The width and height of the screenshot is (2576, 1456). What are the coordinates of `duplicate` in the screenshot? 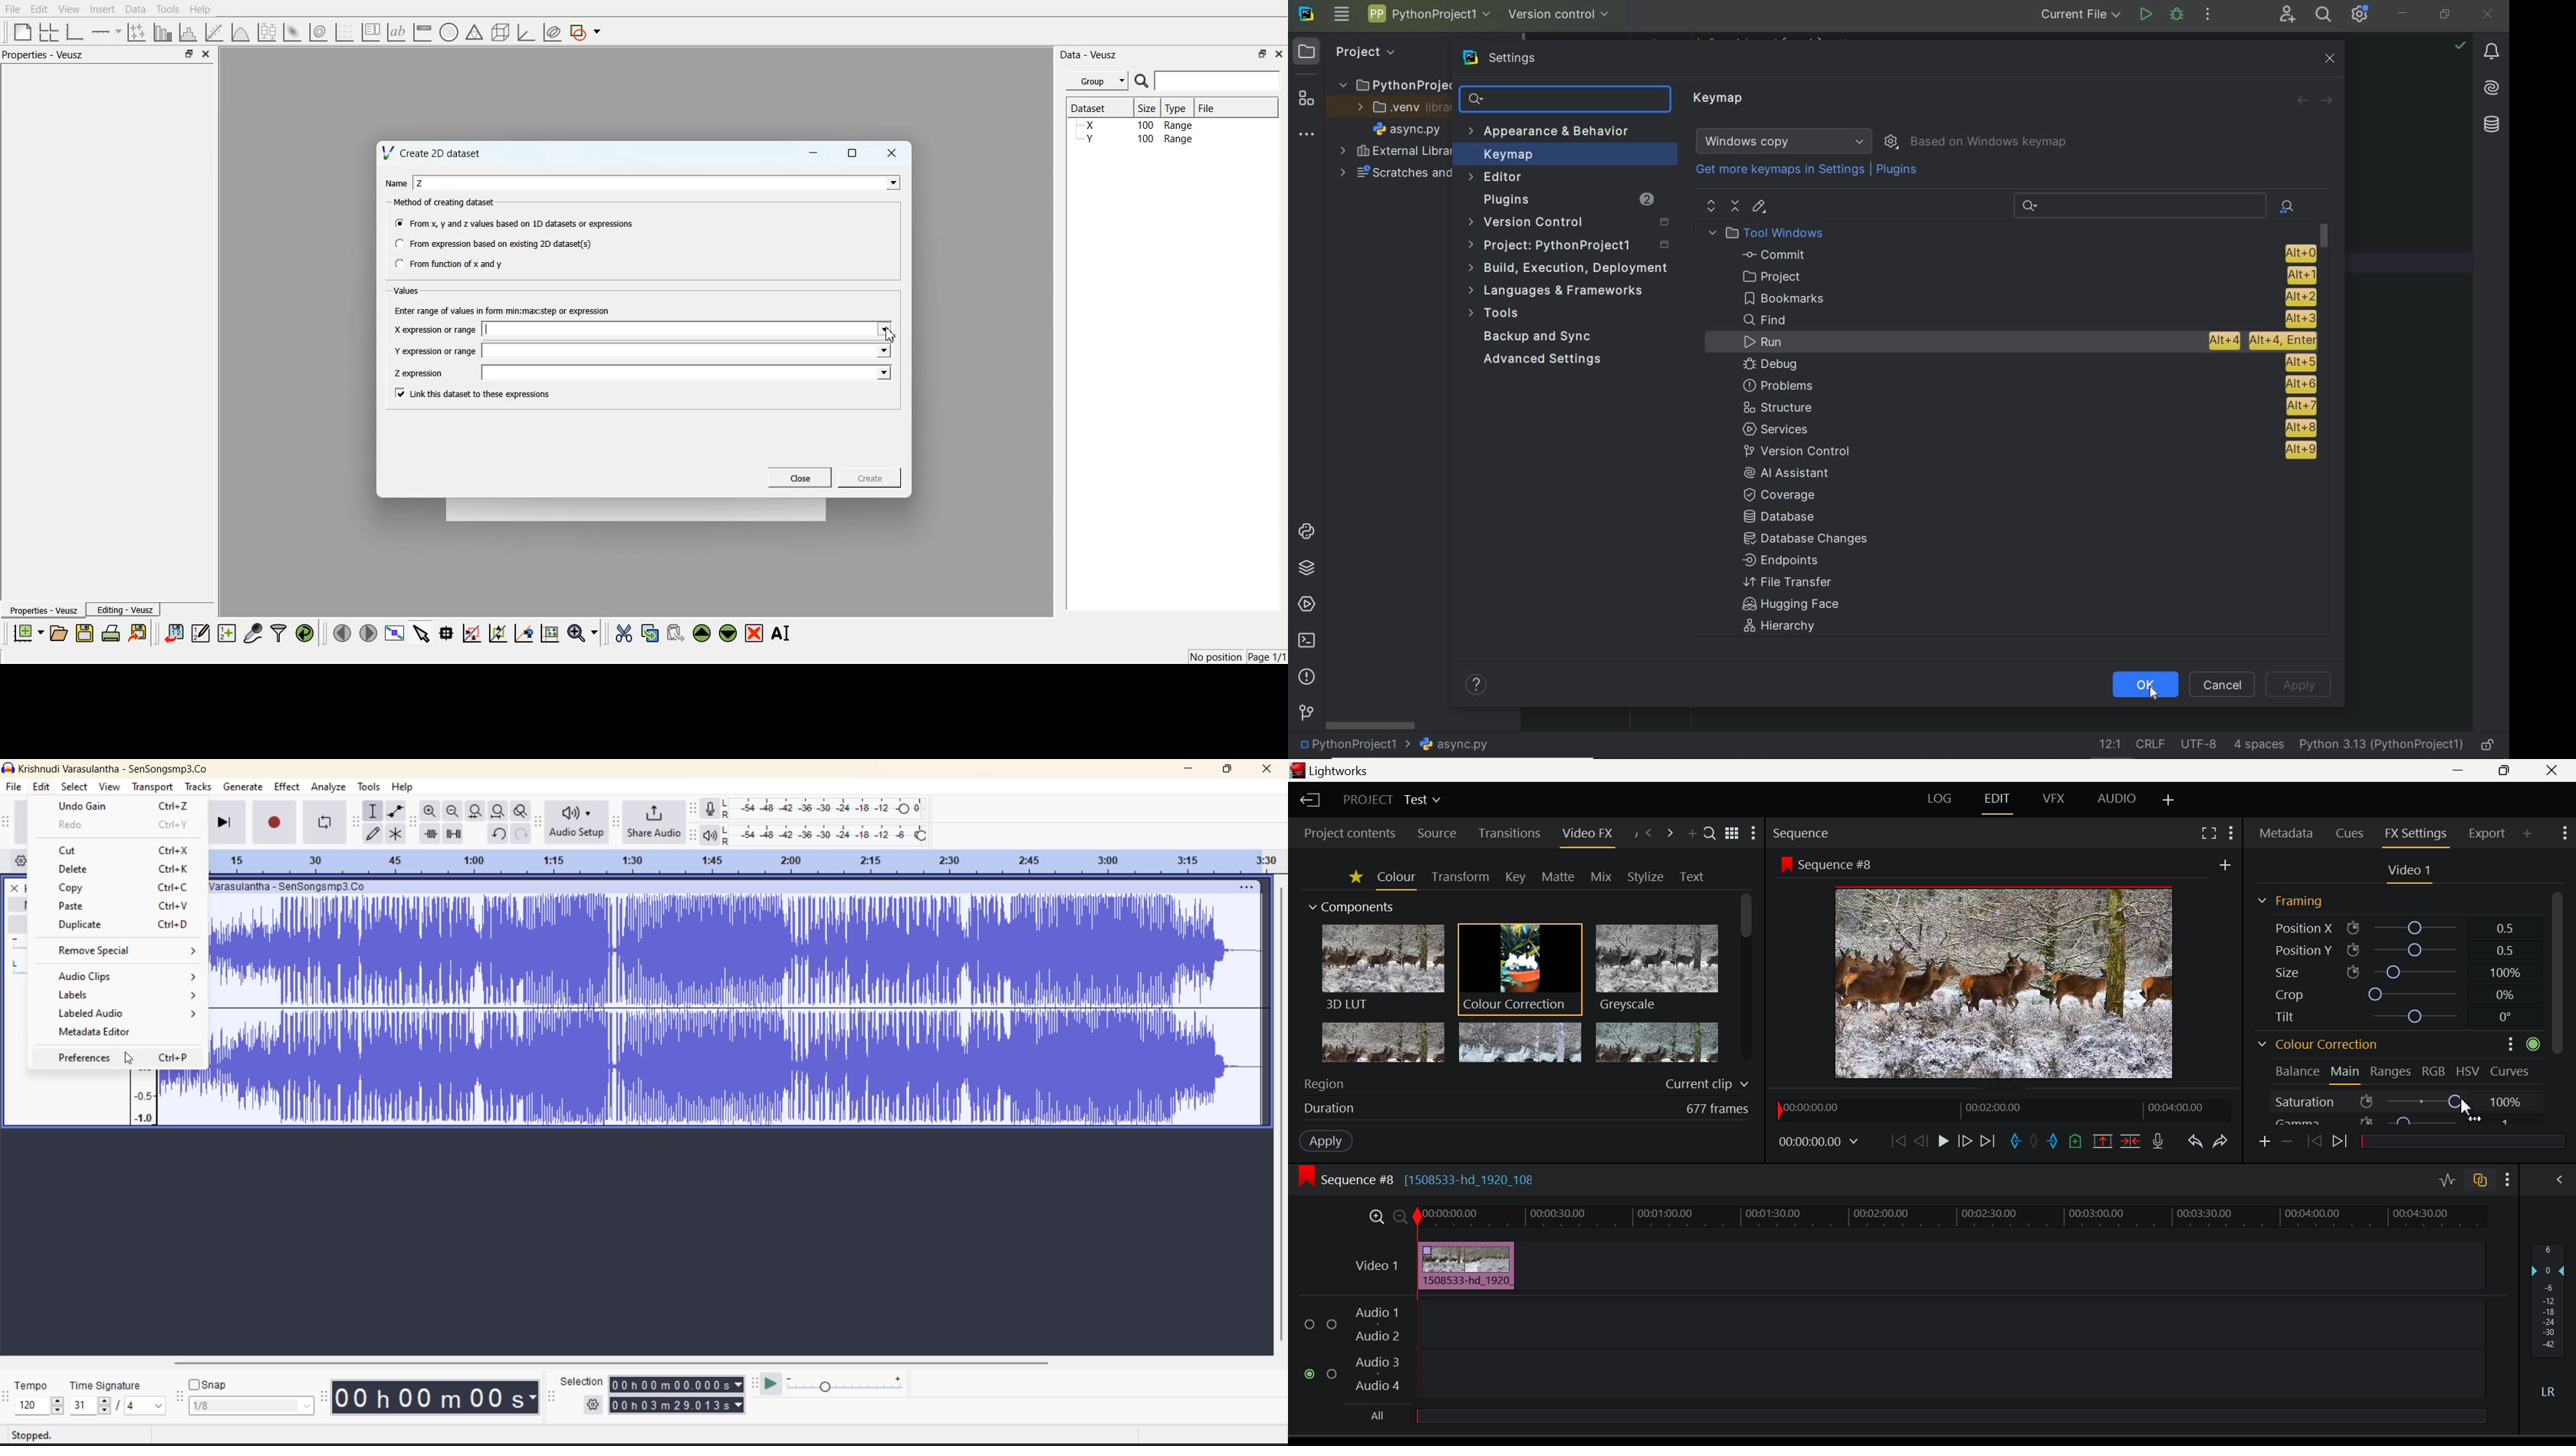 It's located at (121, 925).